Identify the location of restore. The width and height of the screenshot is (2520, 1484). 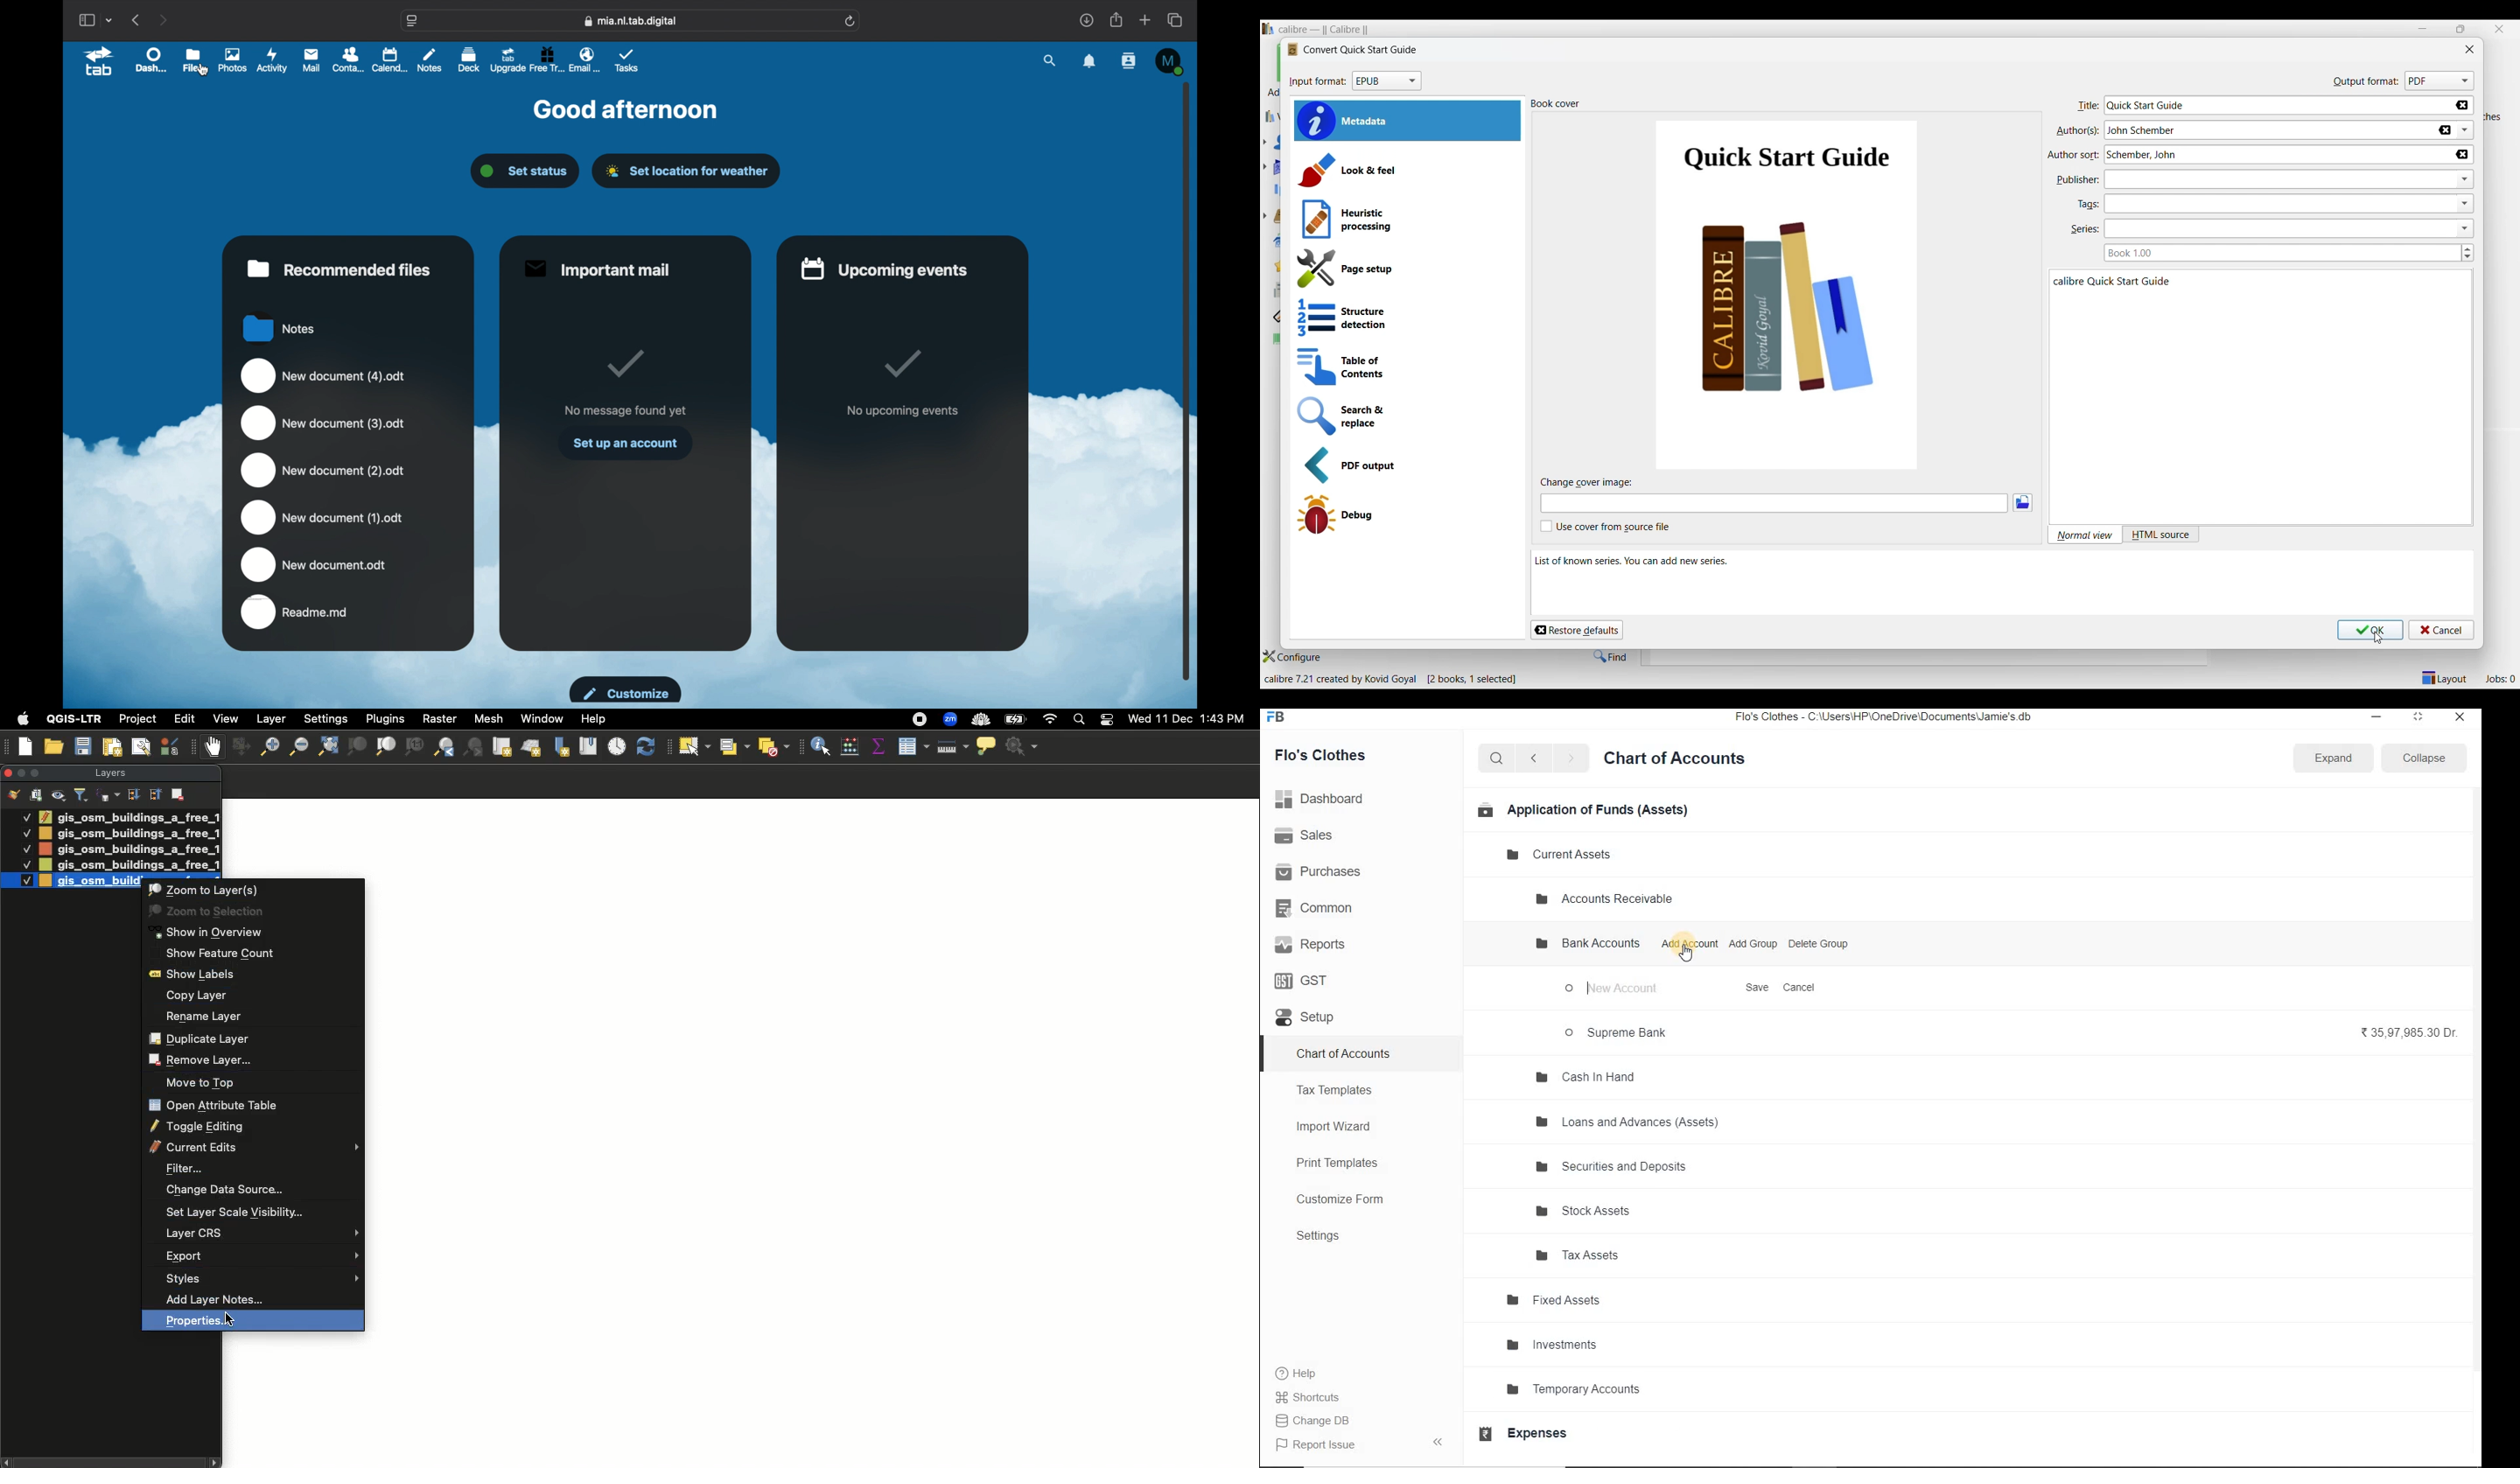
(2461, 29).